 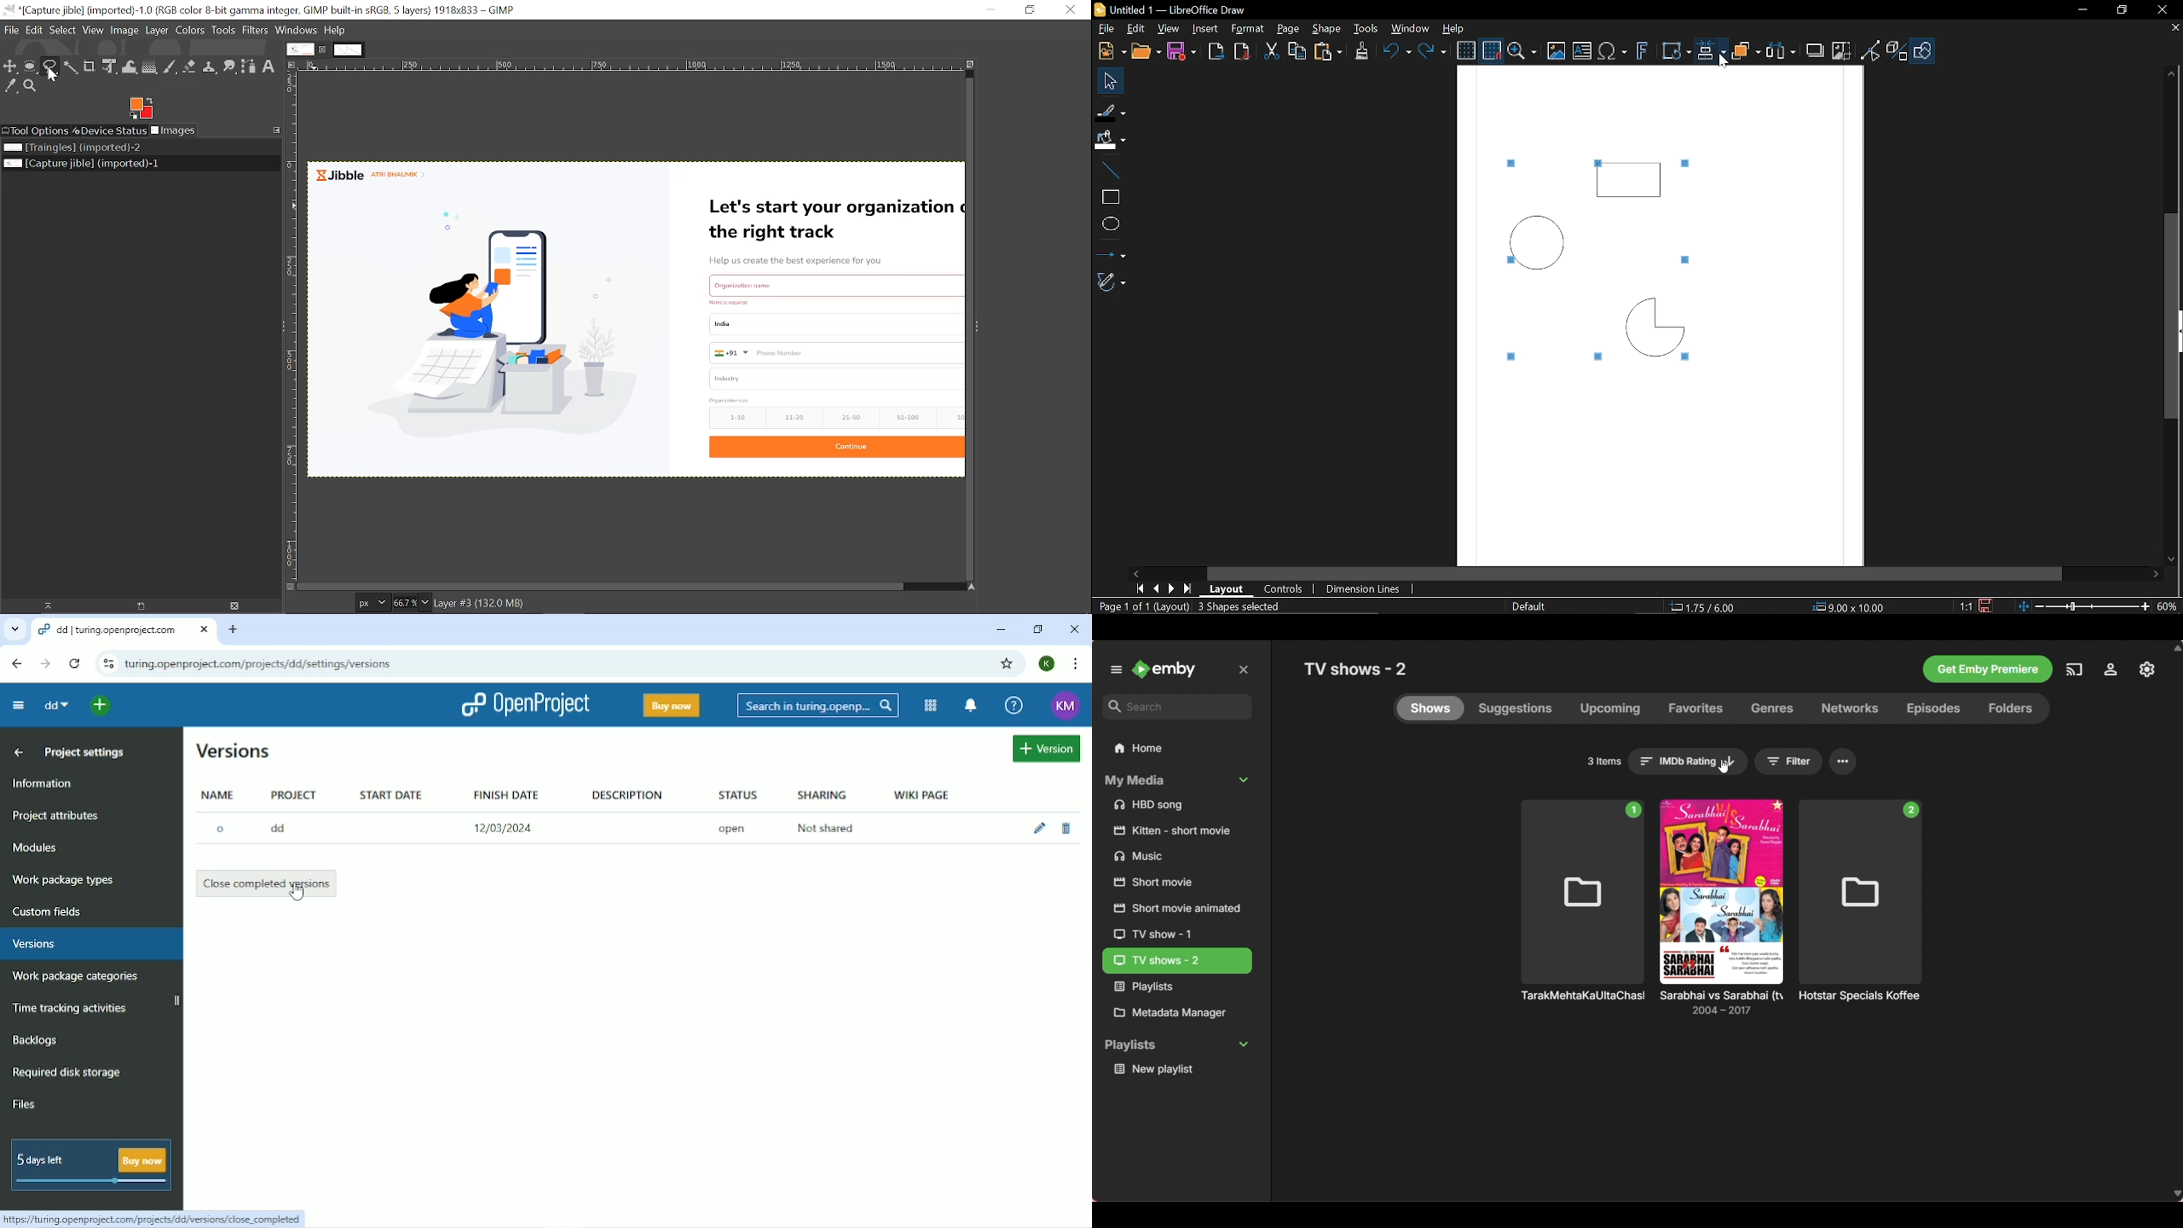 I want to click on 1:1 (Scaling factor), so click(x=1967, y=605).